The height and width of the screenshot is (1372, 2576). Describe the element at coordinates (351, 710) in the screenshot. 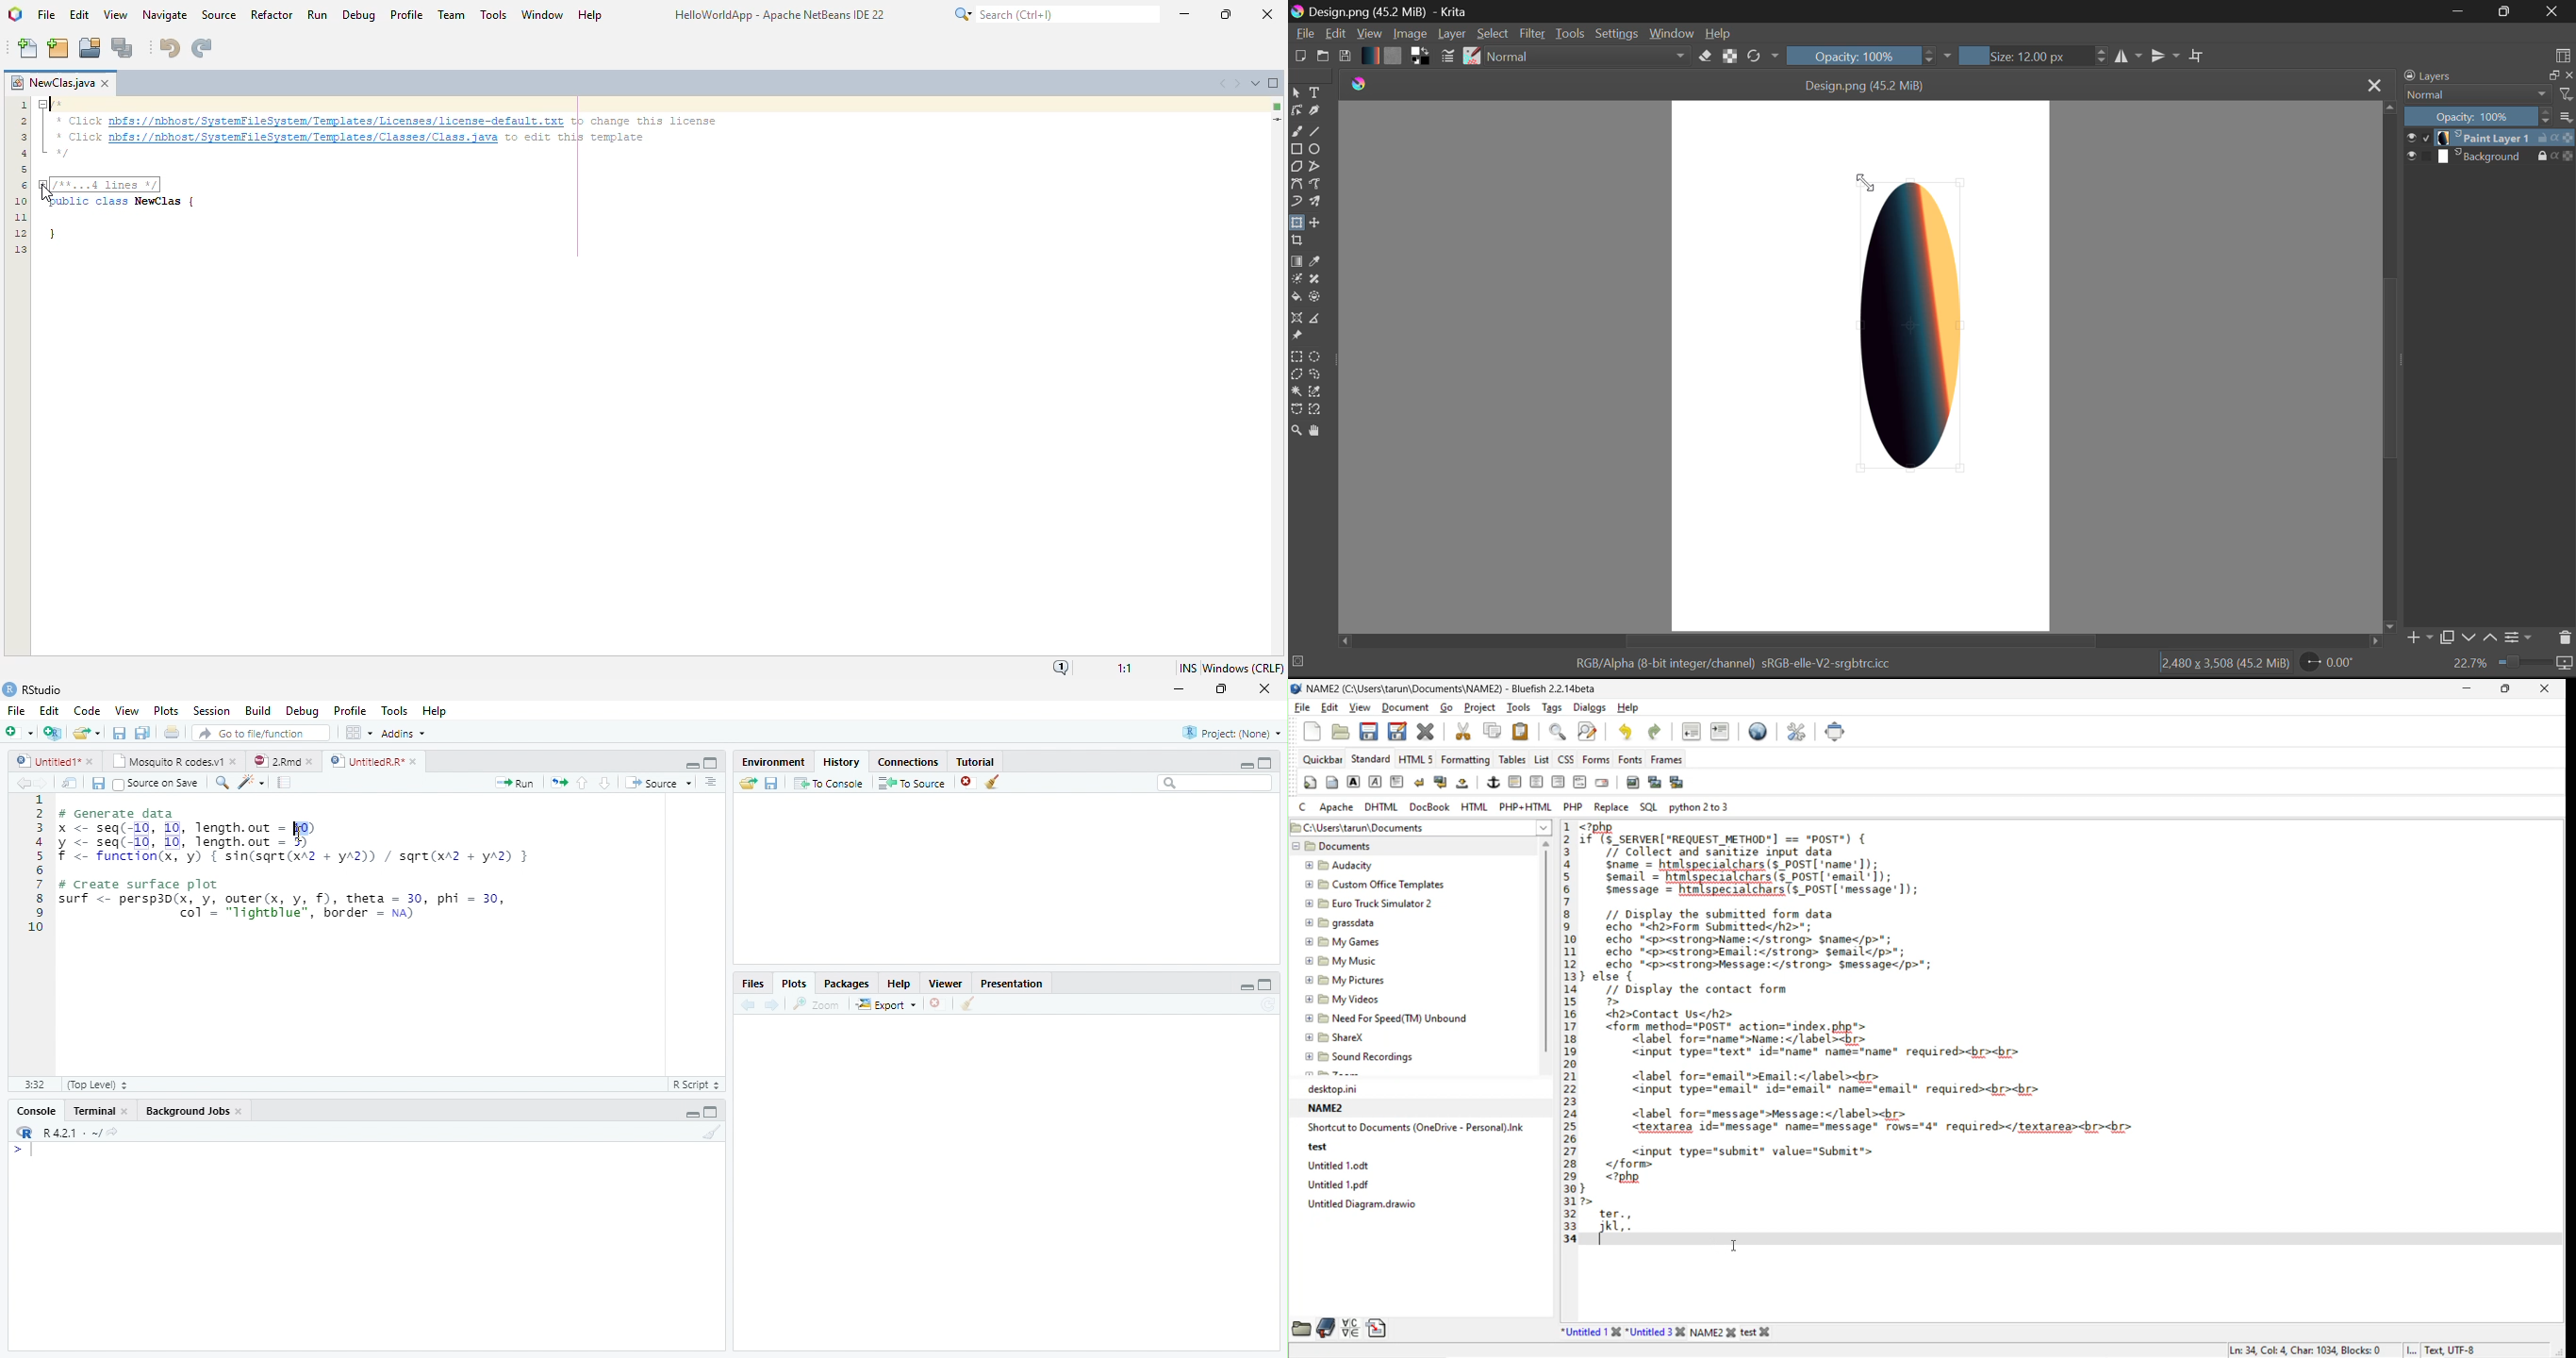

I see `Profile` at that location.